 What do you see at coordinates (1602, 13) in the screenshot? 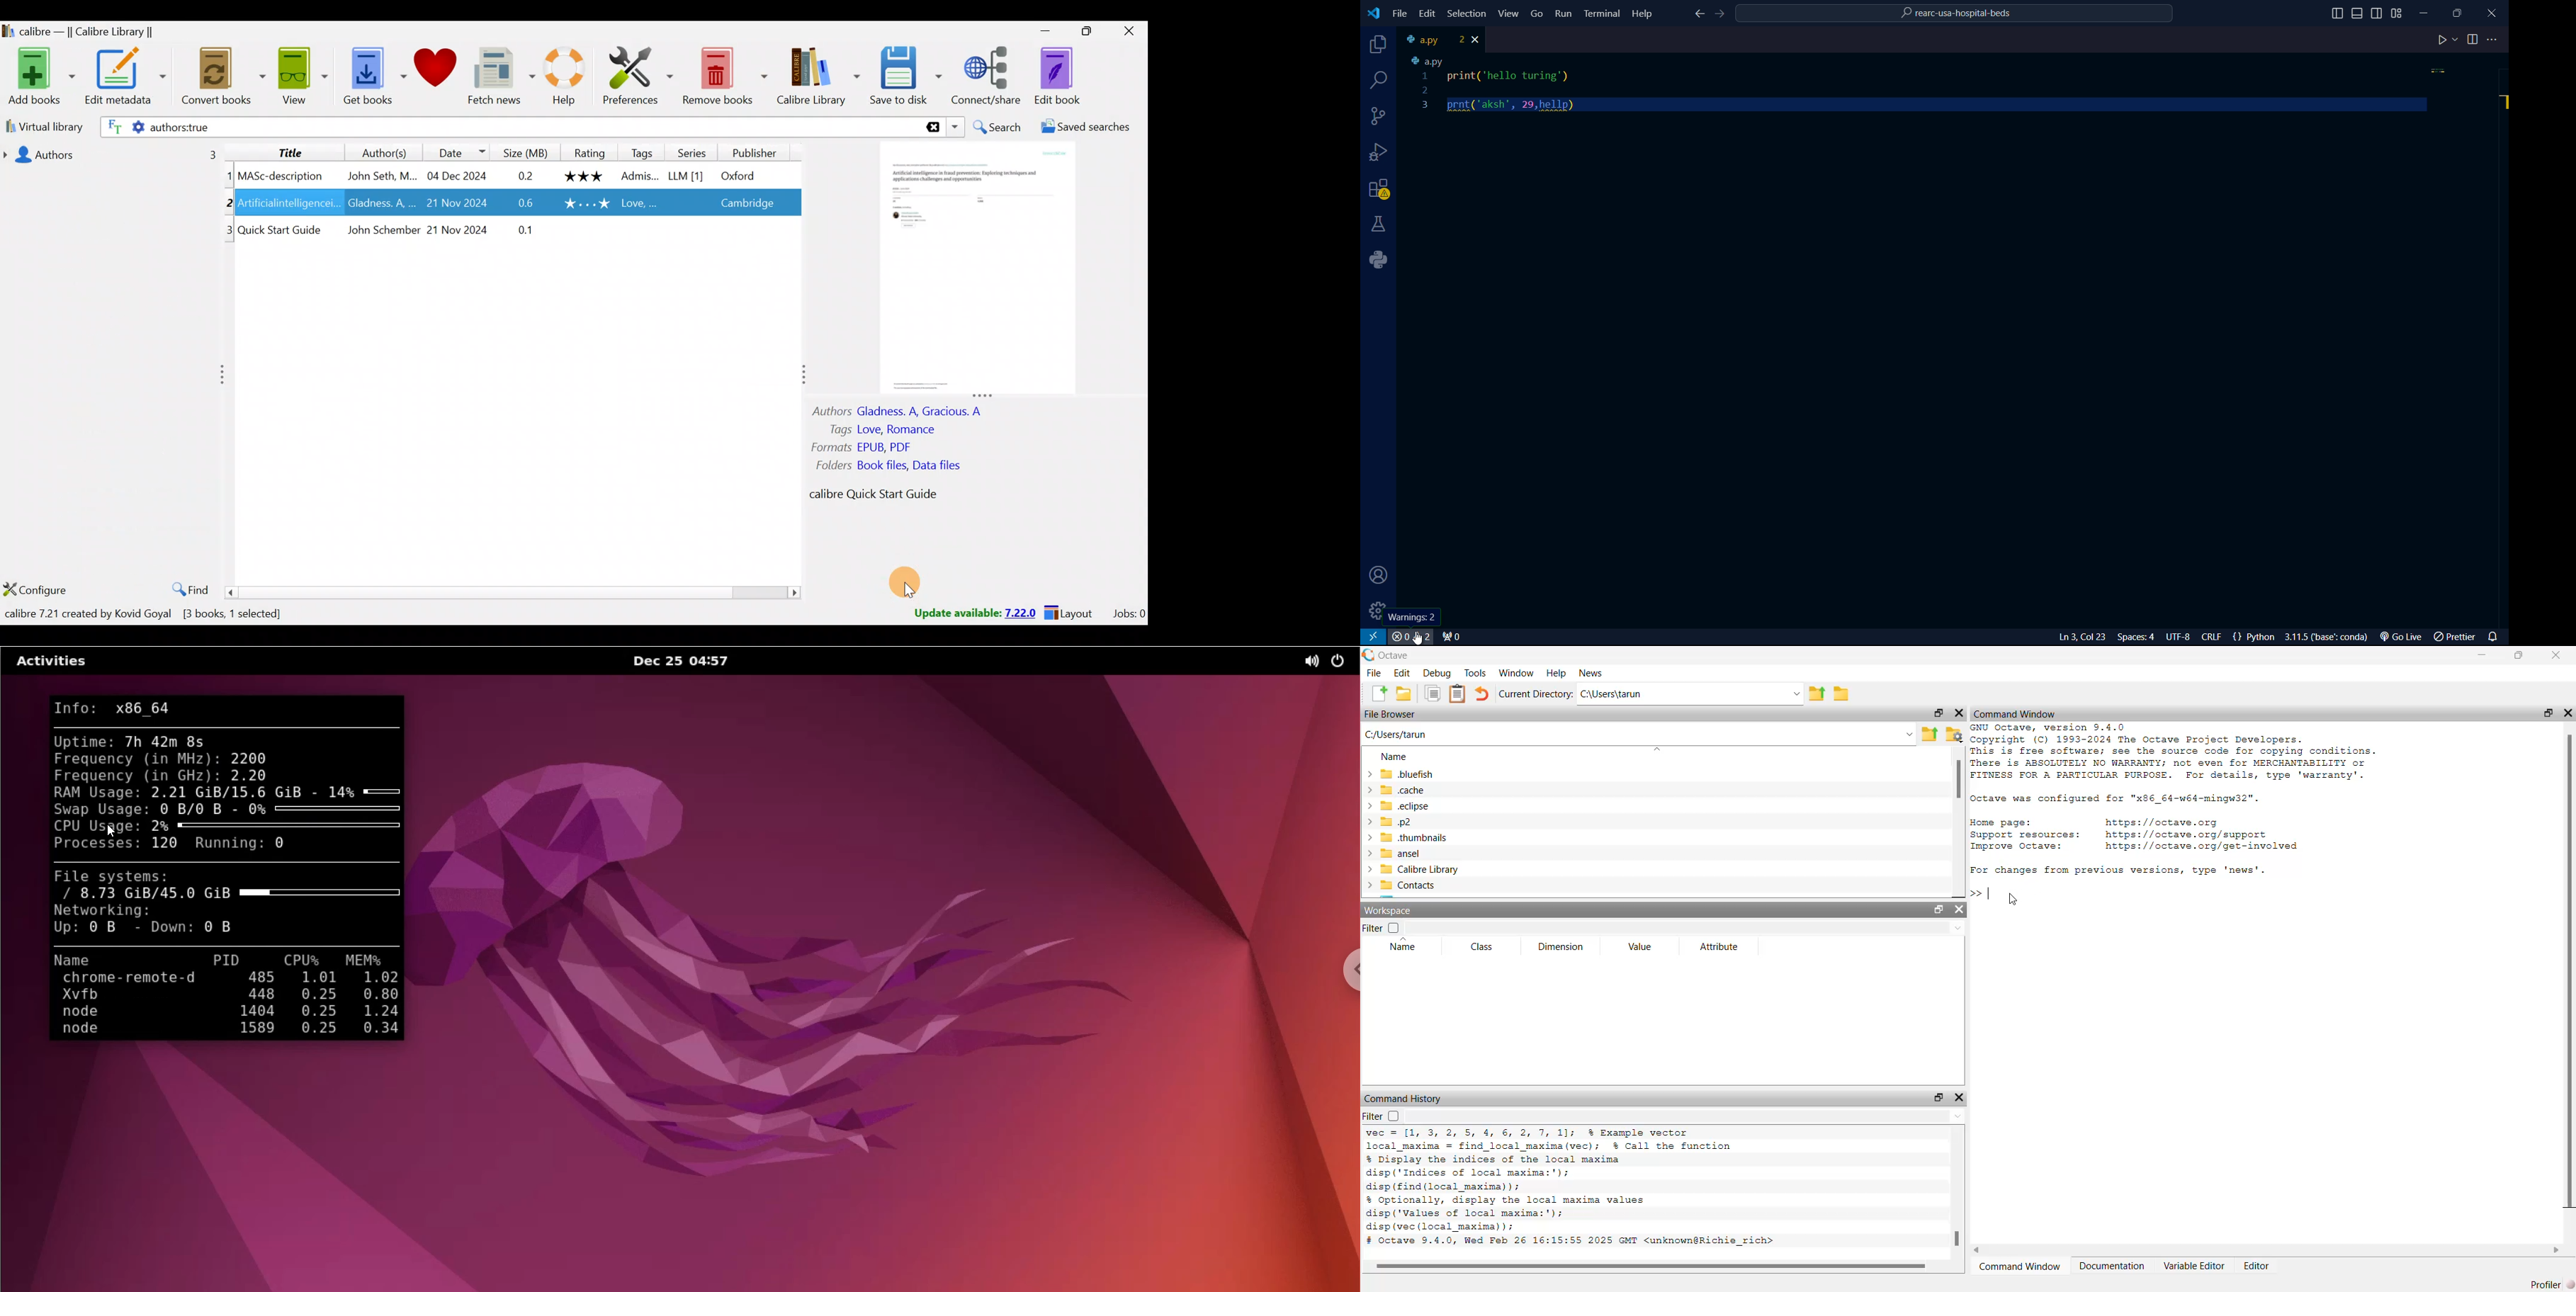
I see `Terminal` at bounding box center [1602, 13].